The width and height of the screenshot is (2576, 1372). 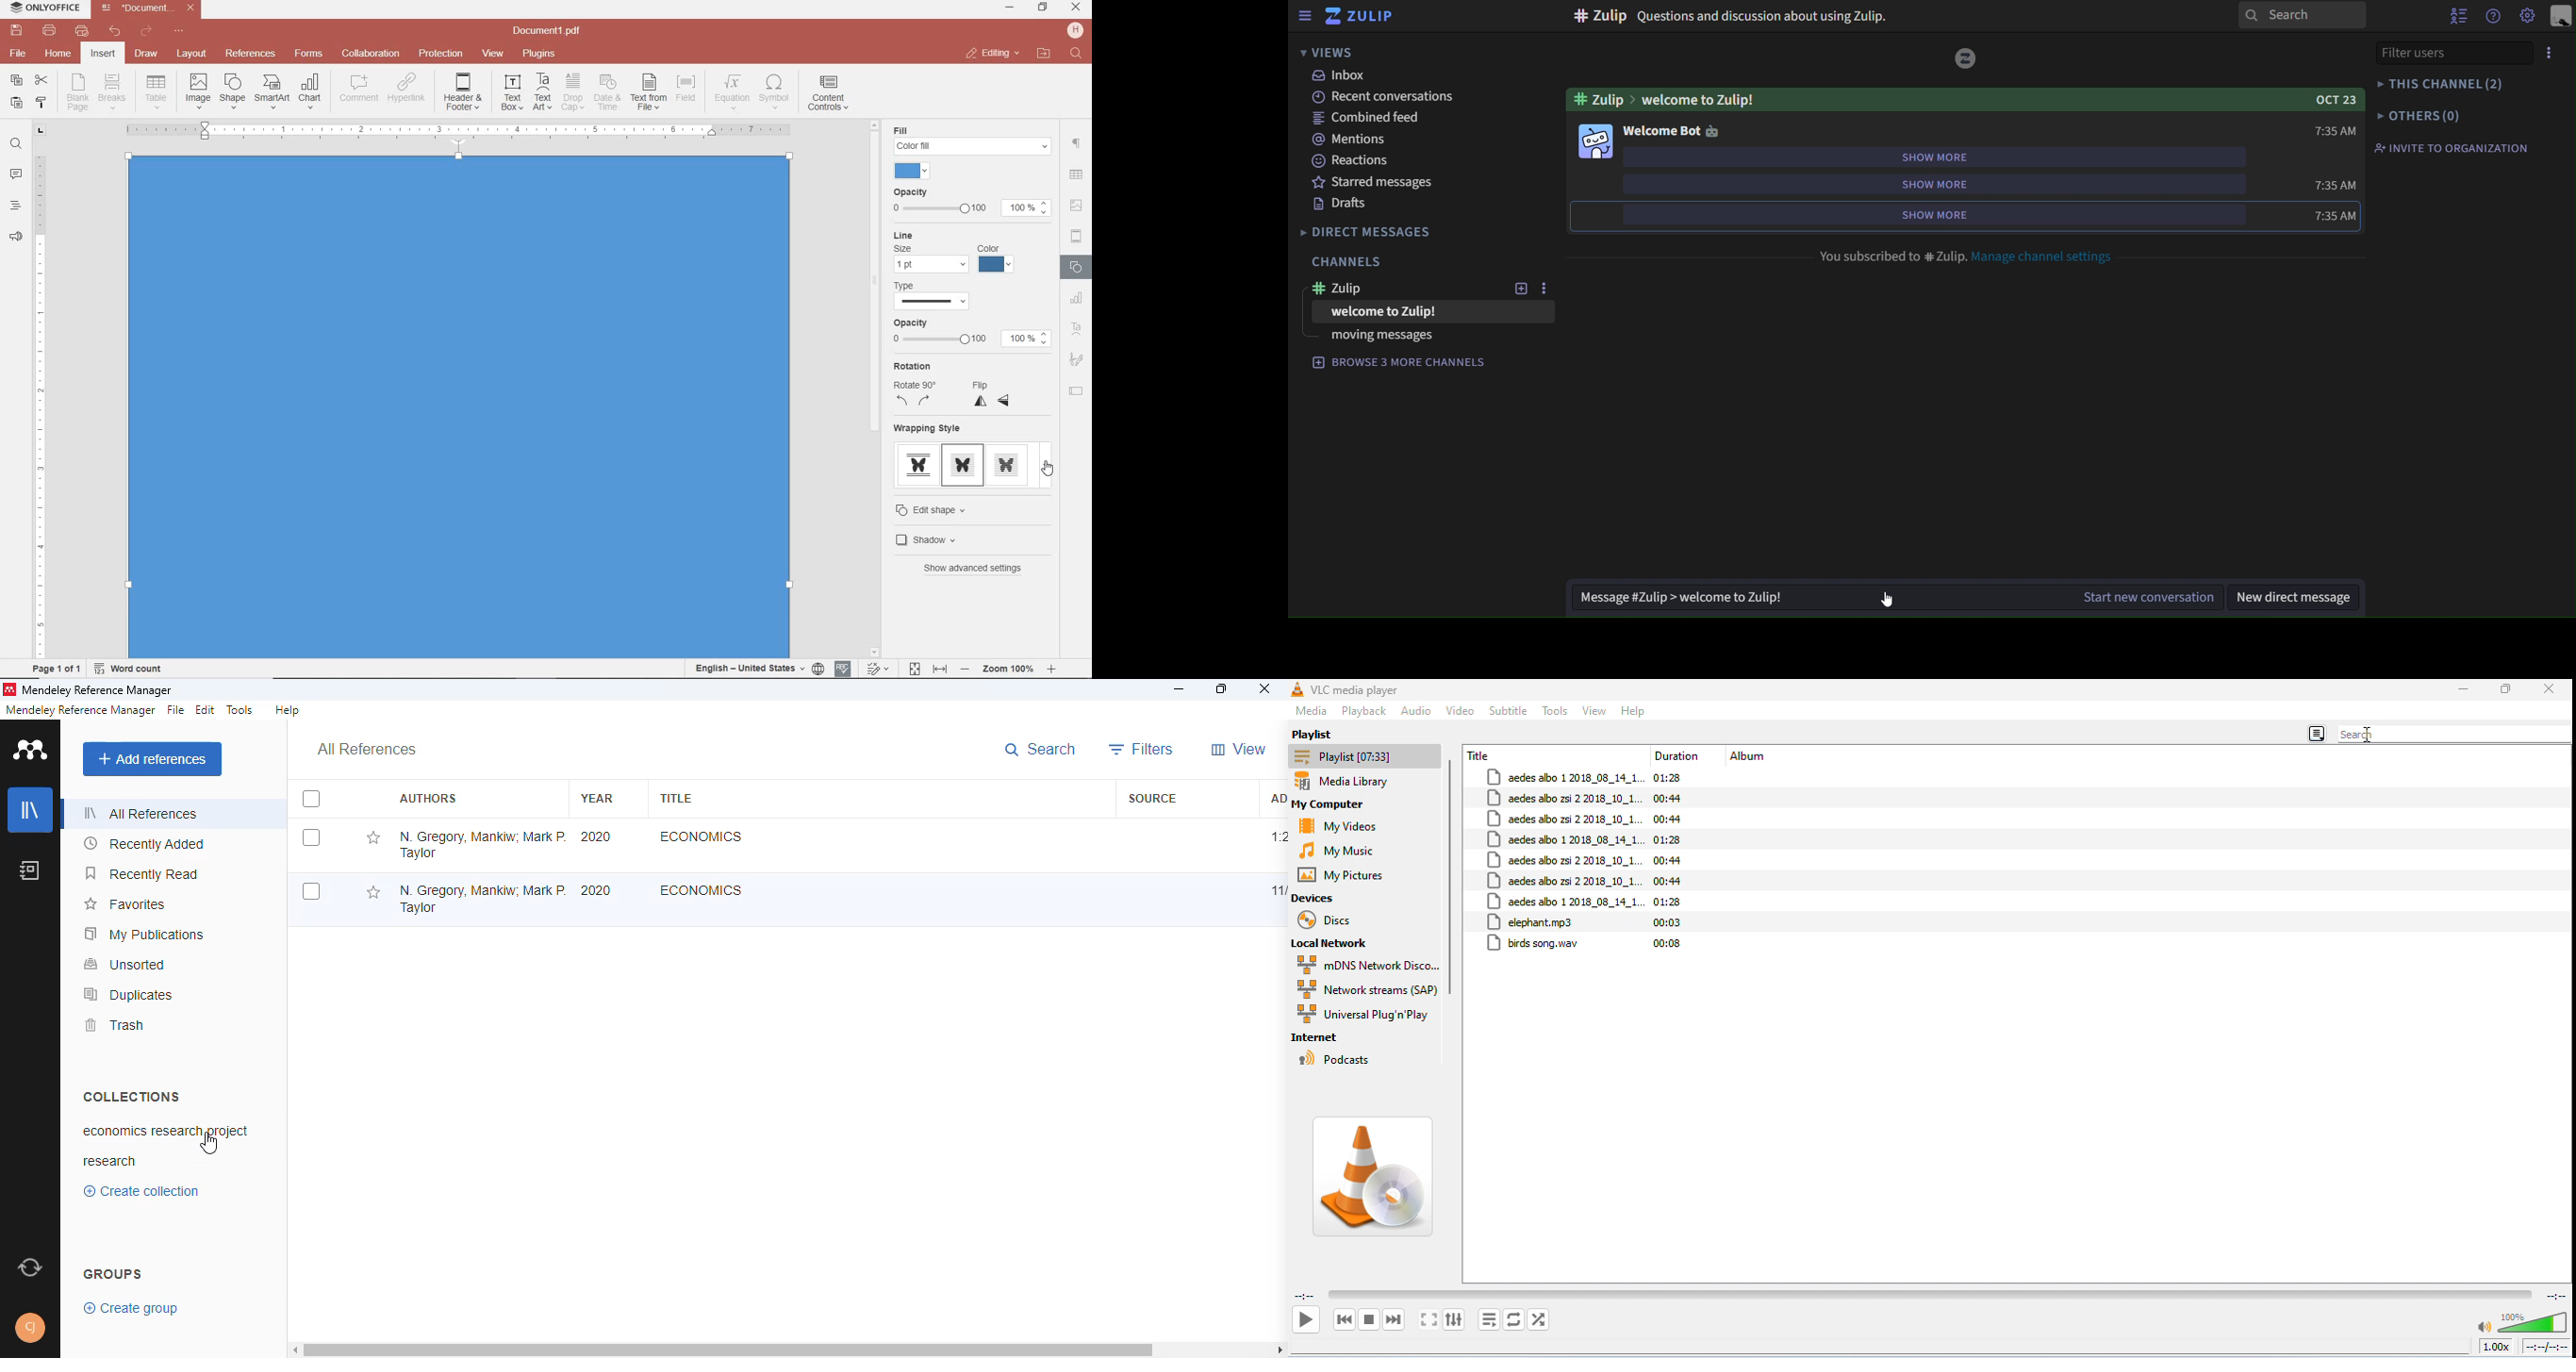 I want to click on source, so click(x=1152, y=798).